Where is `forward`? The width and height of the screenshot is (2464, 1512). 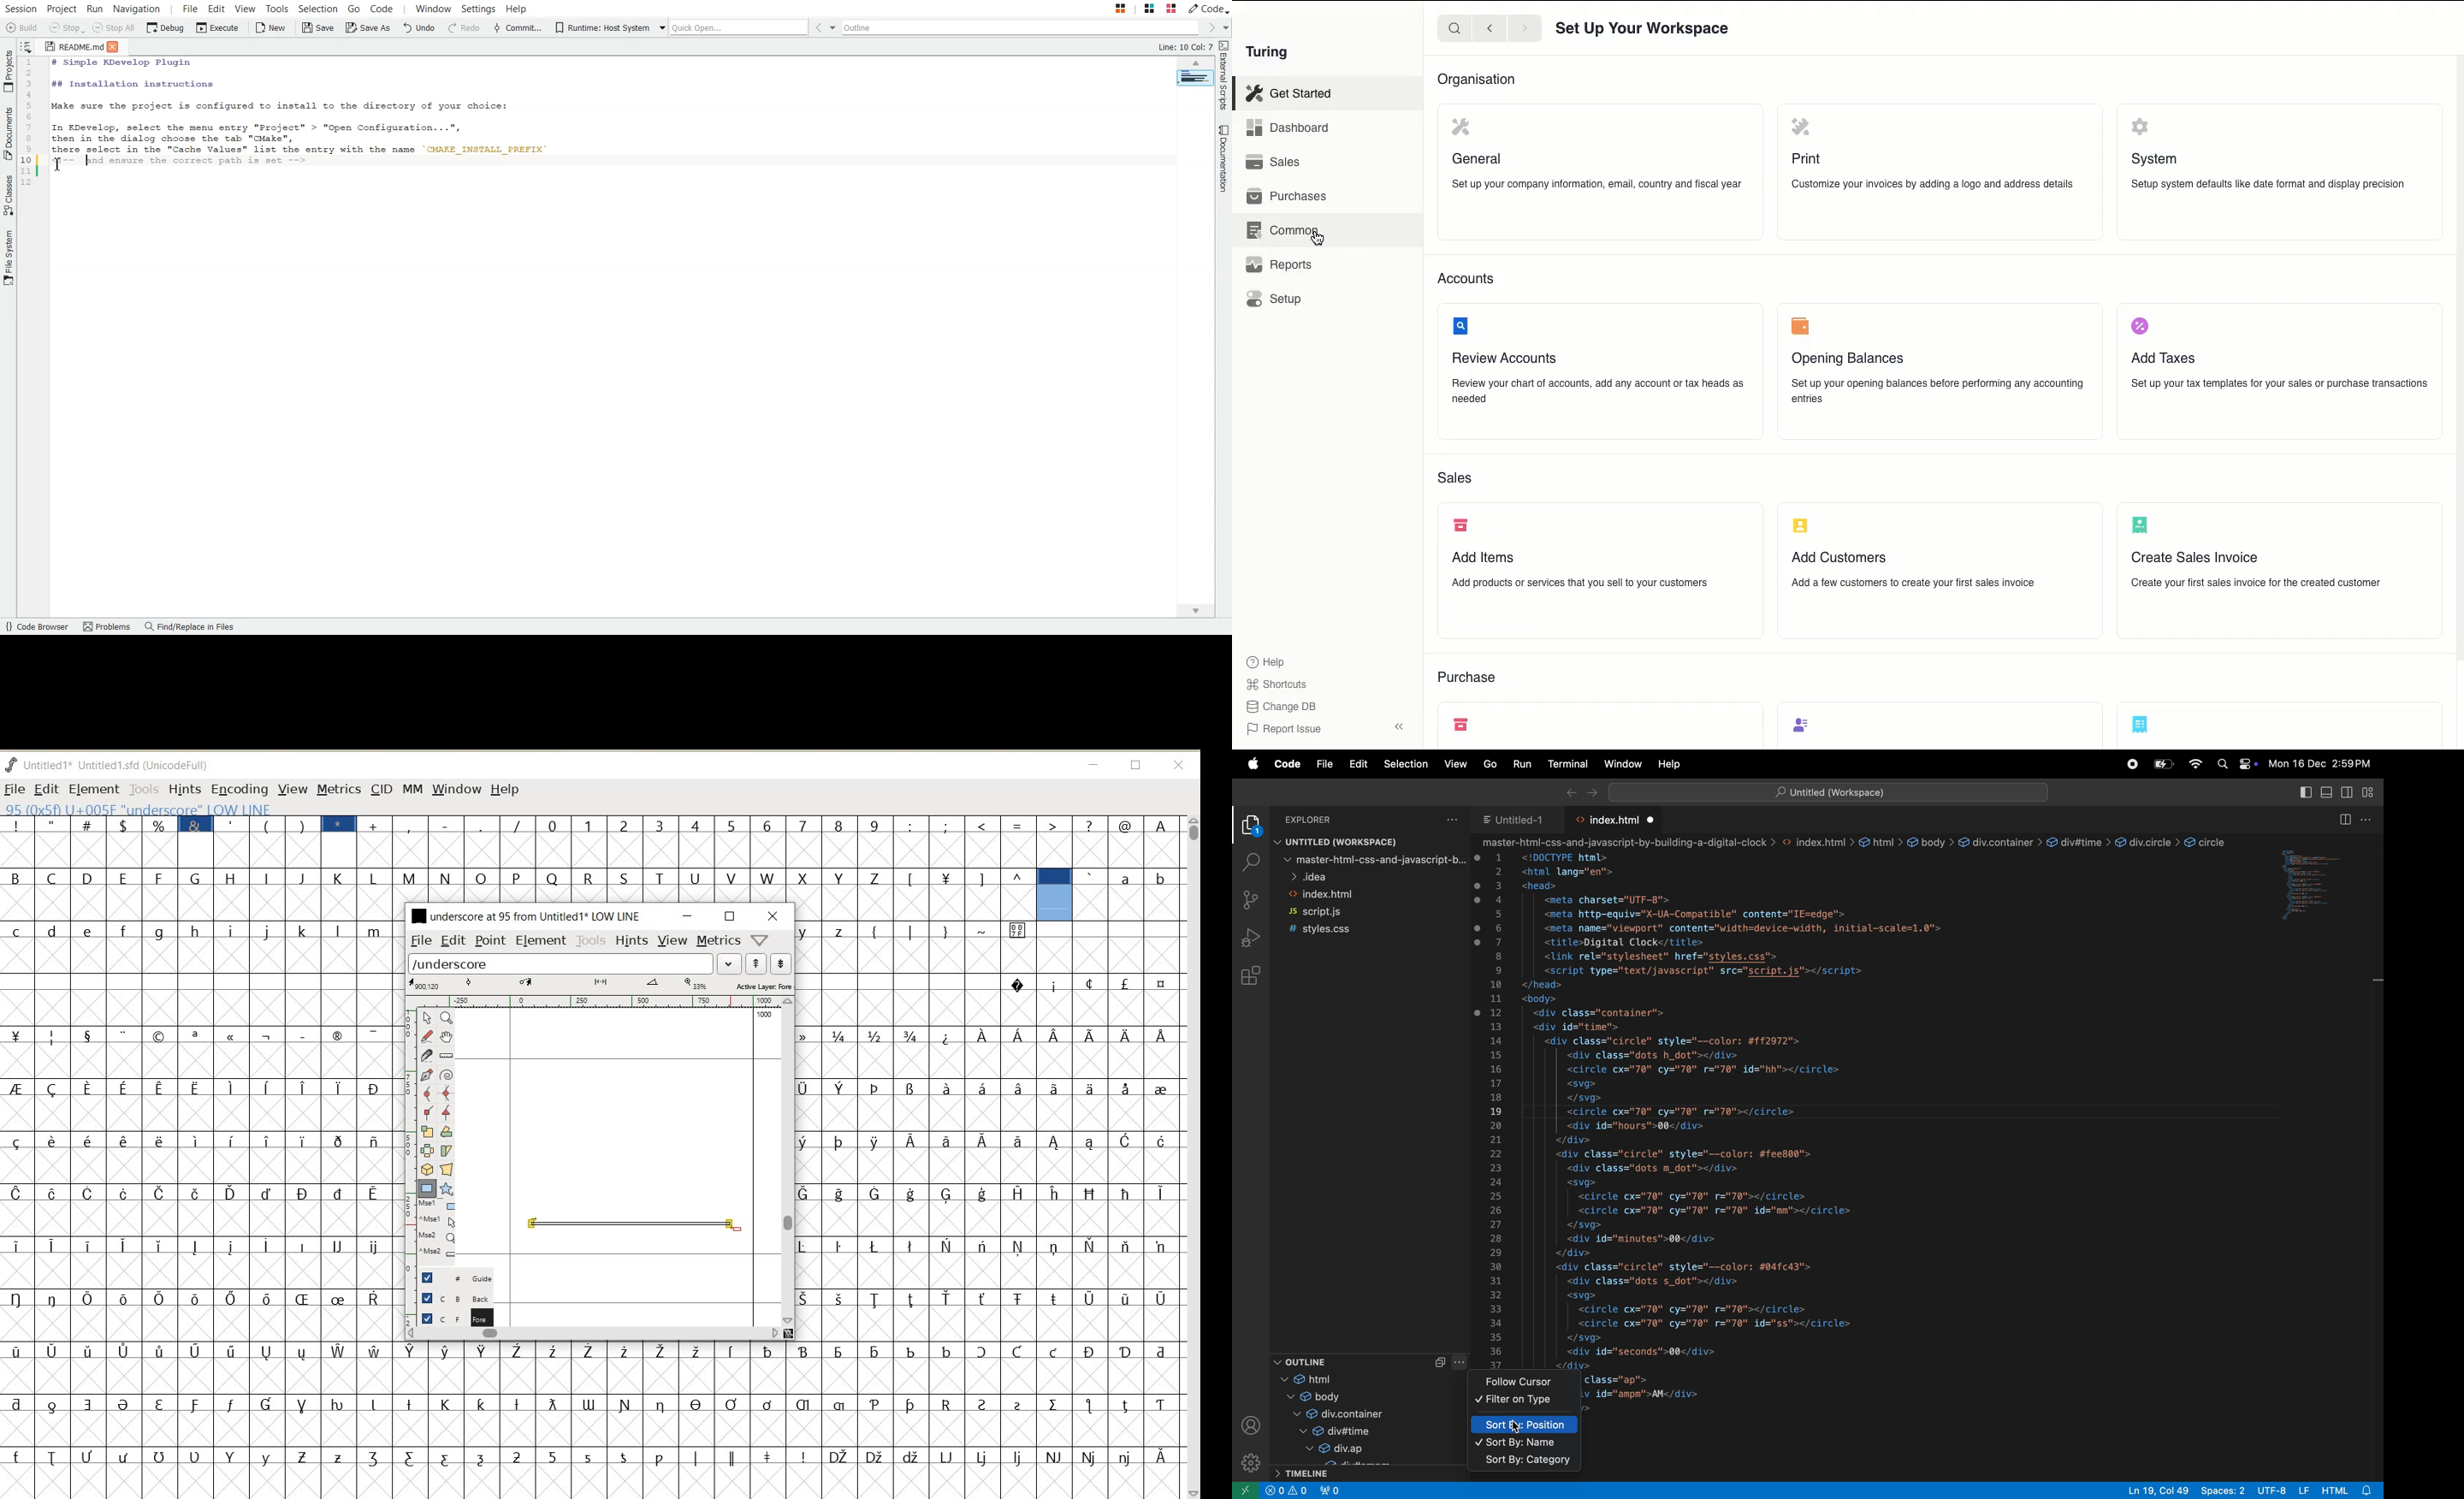
forward is located at coordinates (1591, 792).